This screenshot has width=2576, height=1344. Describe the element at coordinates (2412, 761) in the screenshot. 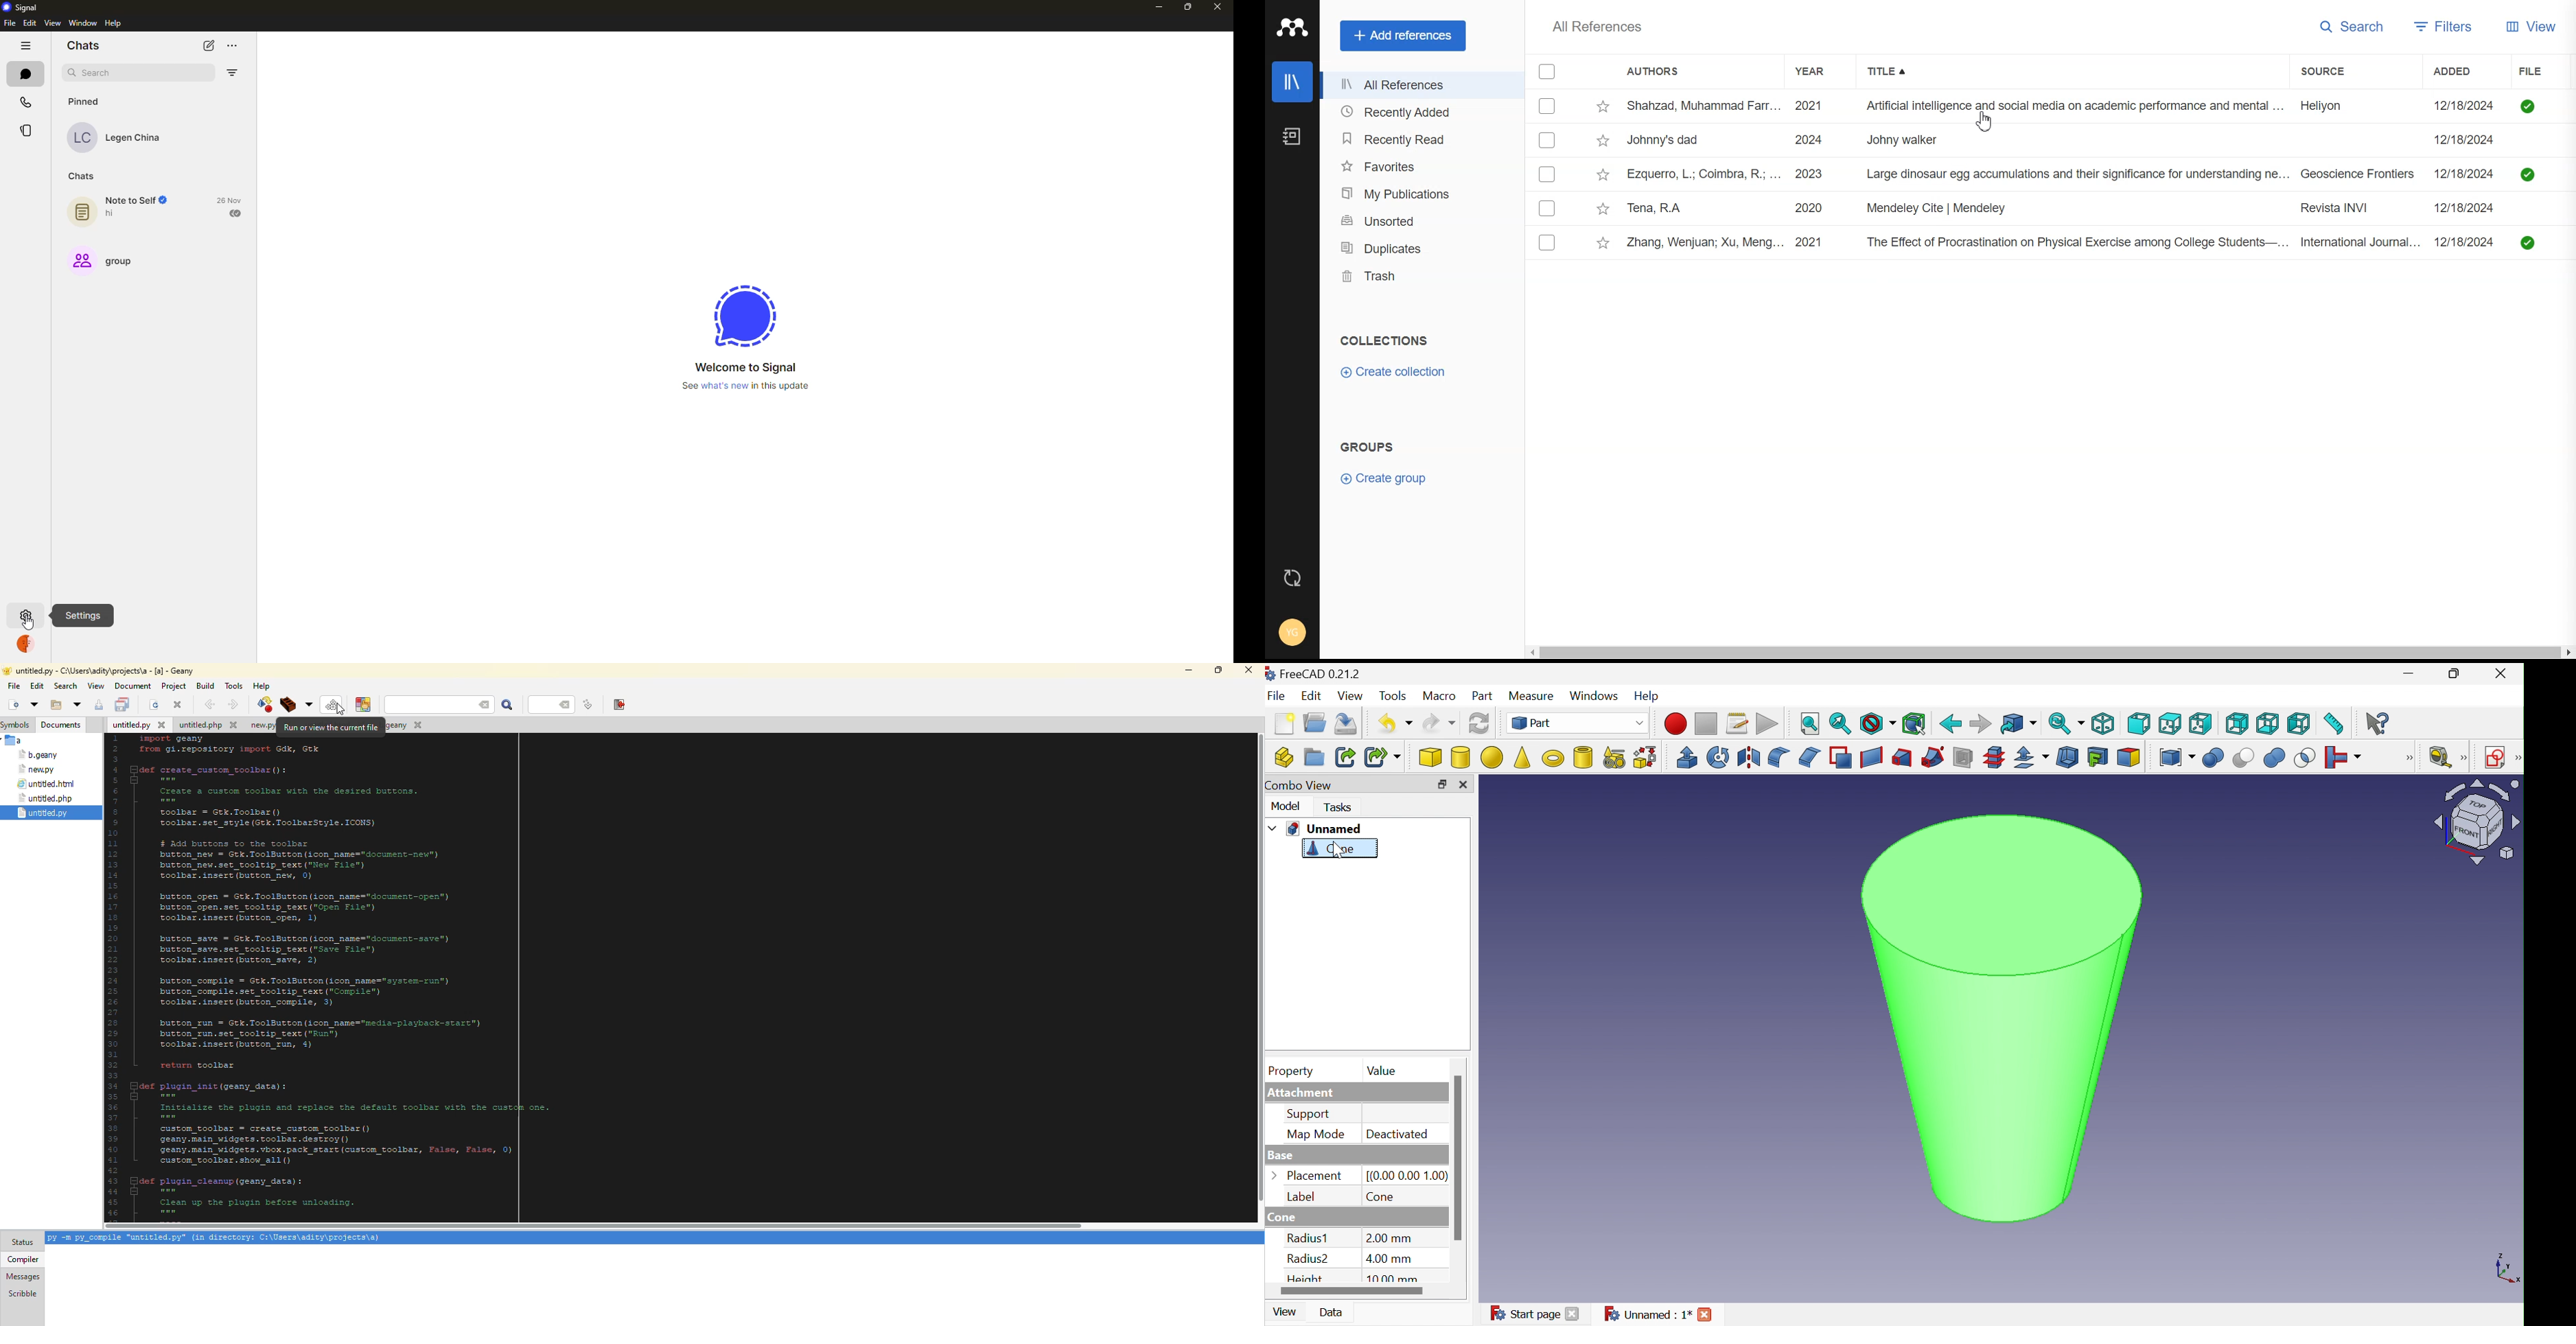

I see `[Boolean]` at that location.